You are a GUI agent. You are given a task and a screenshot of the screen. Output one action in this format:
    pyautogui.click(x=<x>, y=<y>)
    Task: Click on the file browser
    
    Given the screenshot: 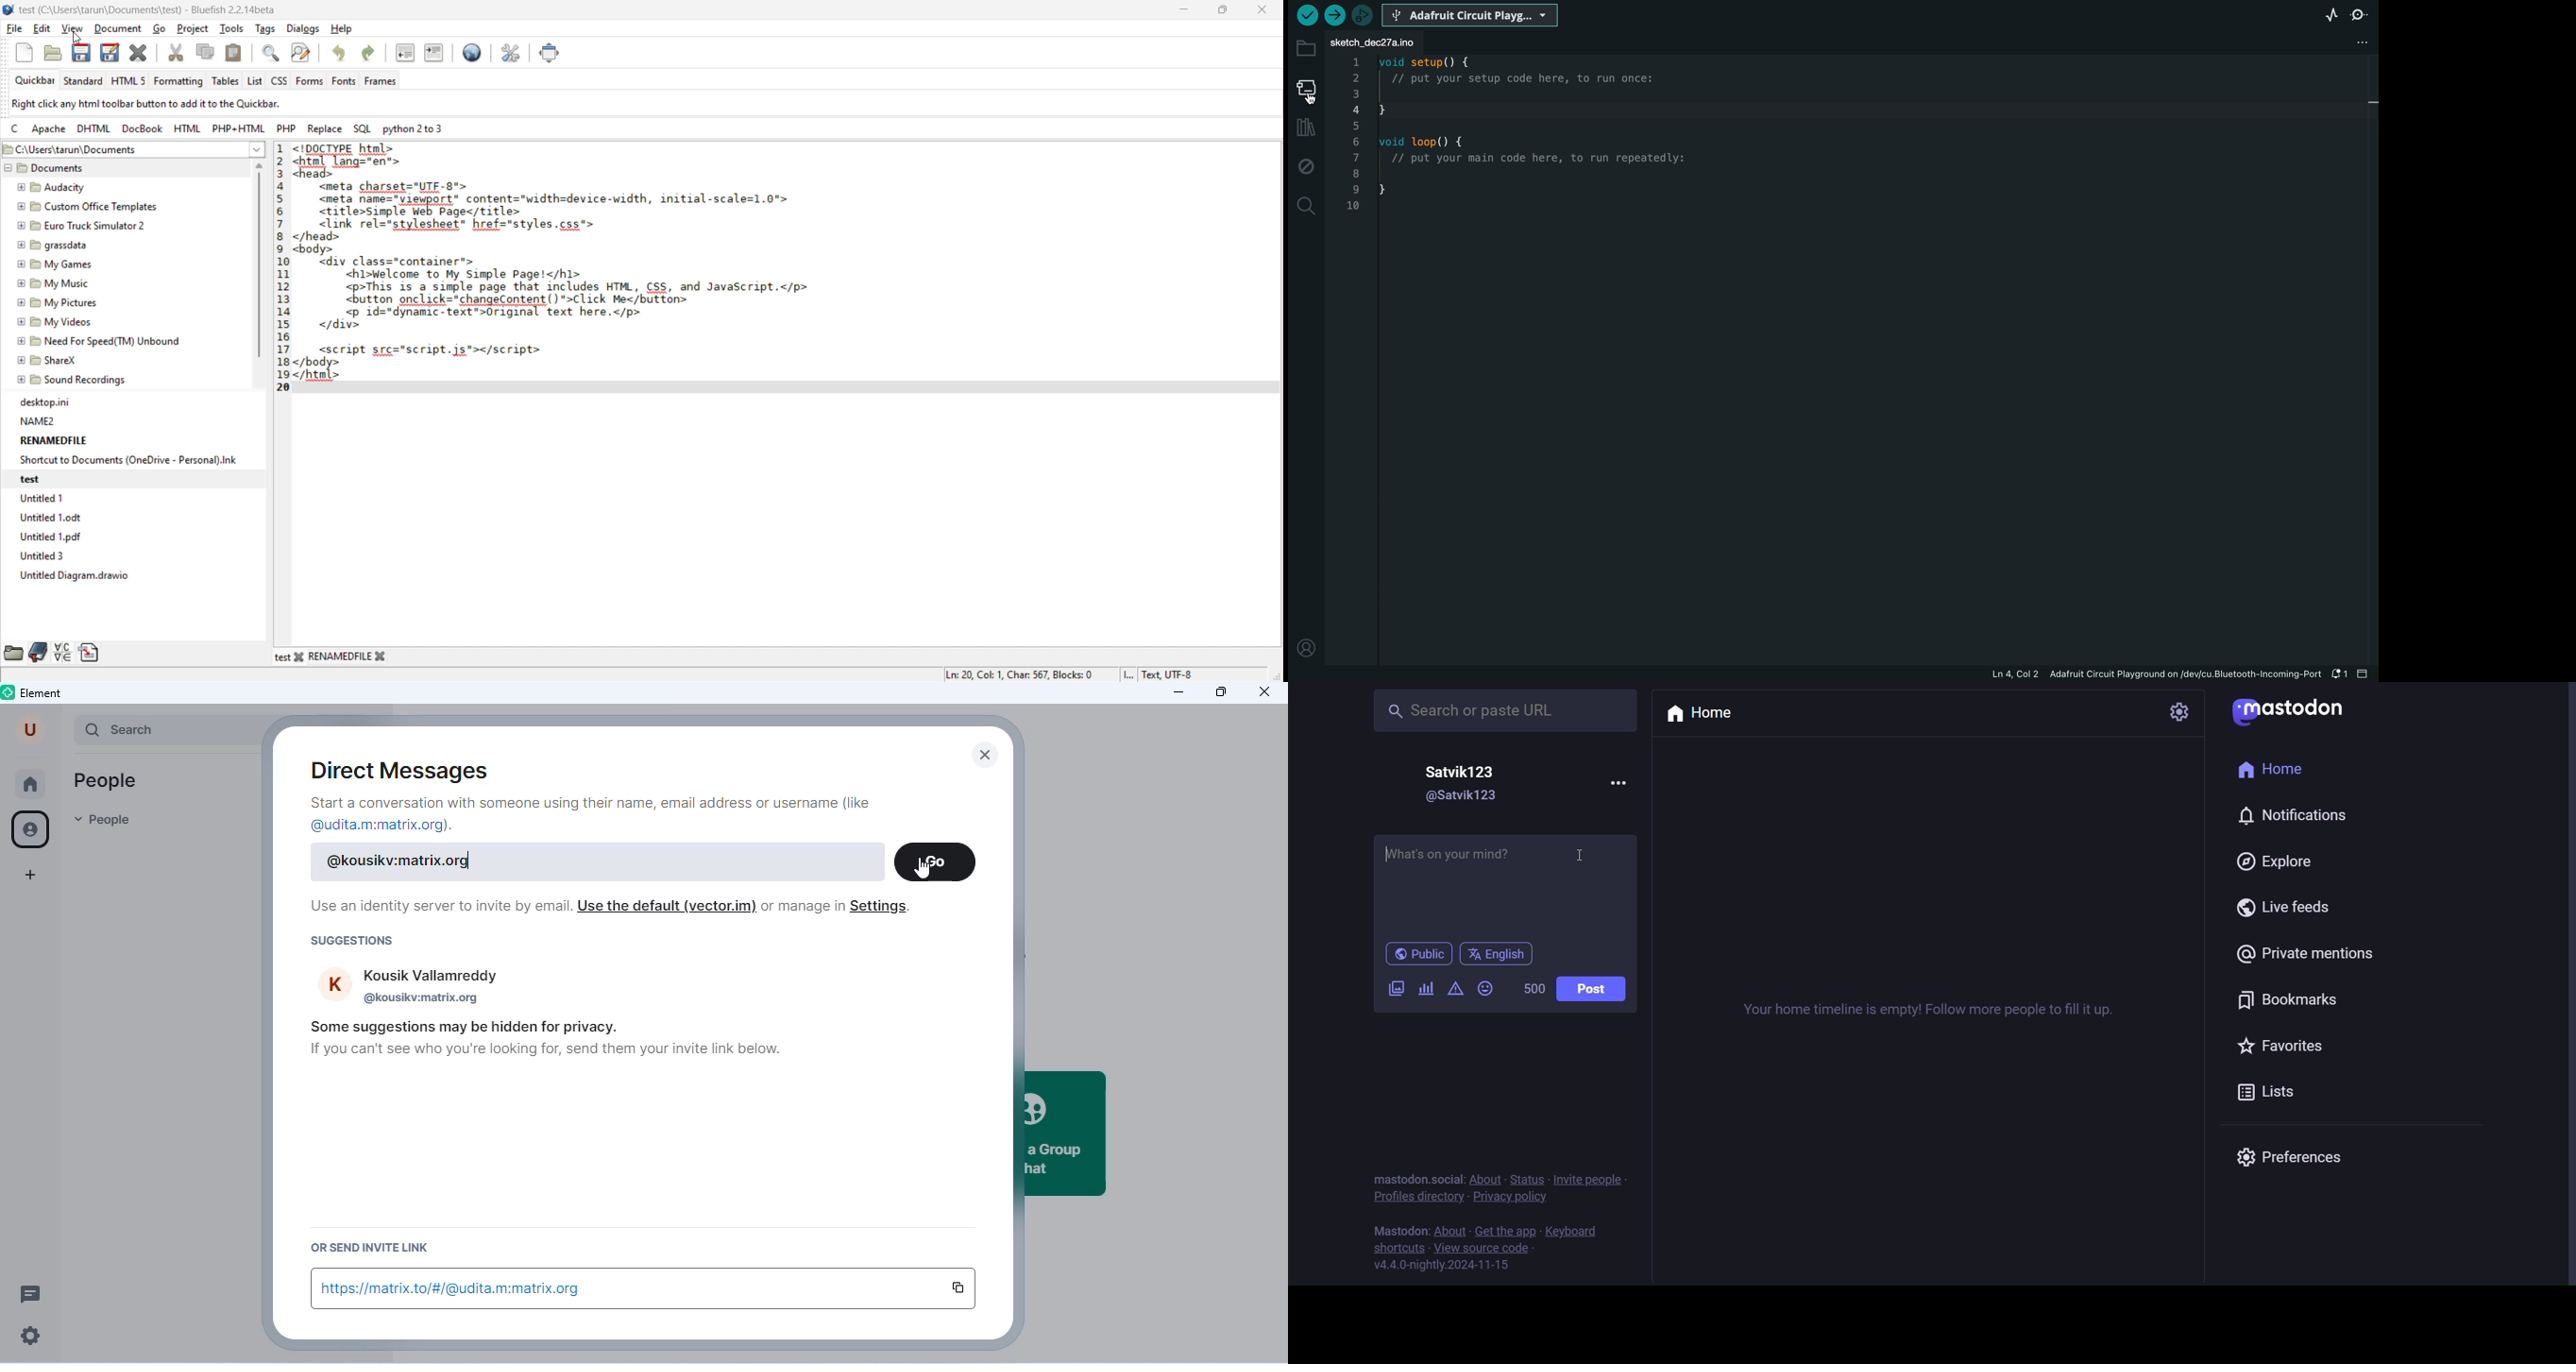 What is the action you would take?
    pyautogui.click(x=13, y=651)
    